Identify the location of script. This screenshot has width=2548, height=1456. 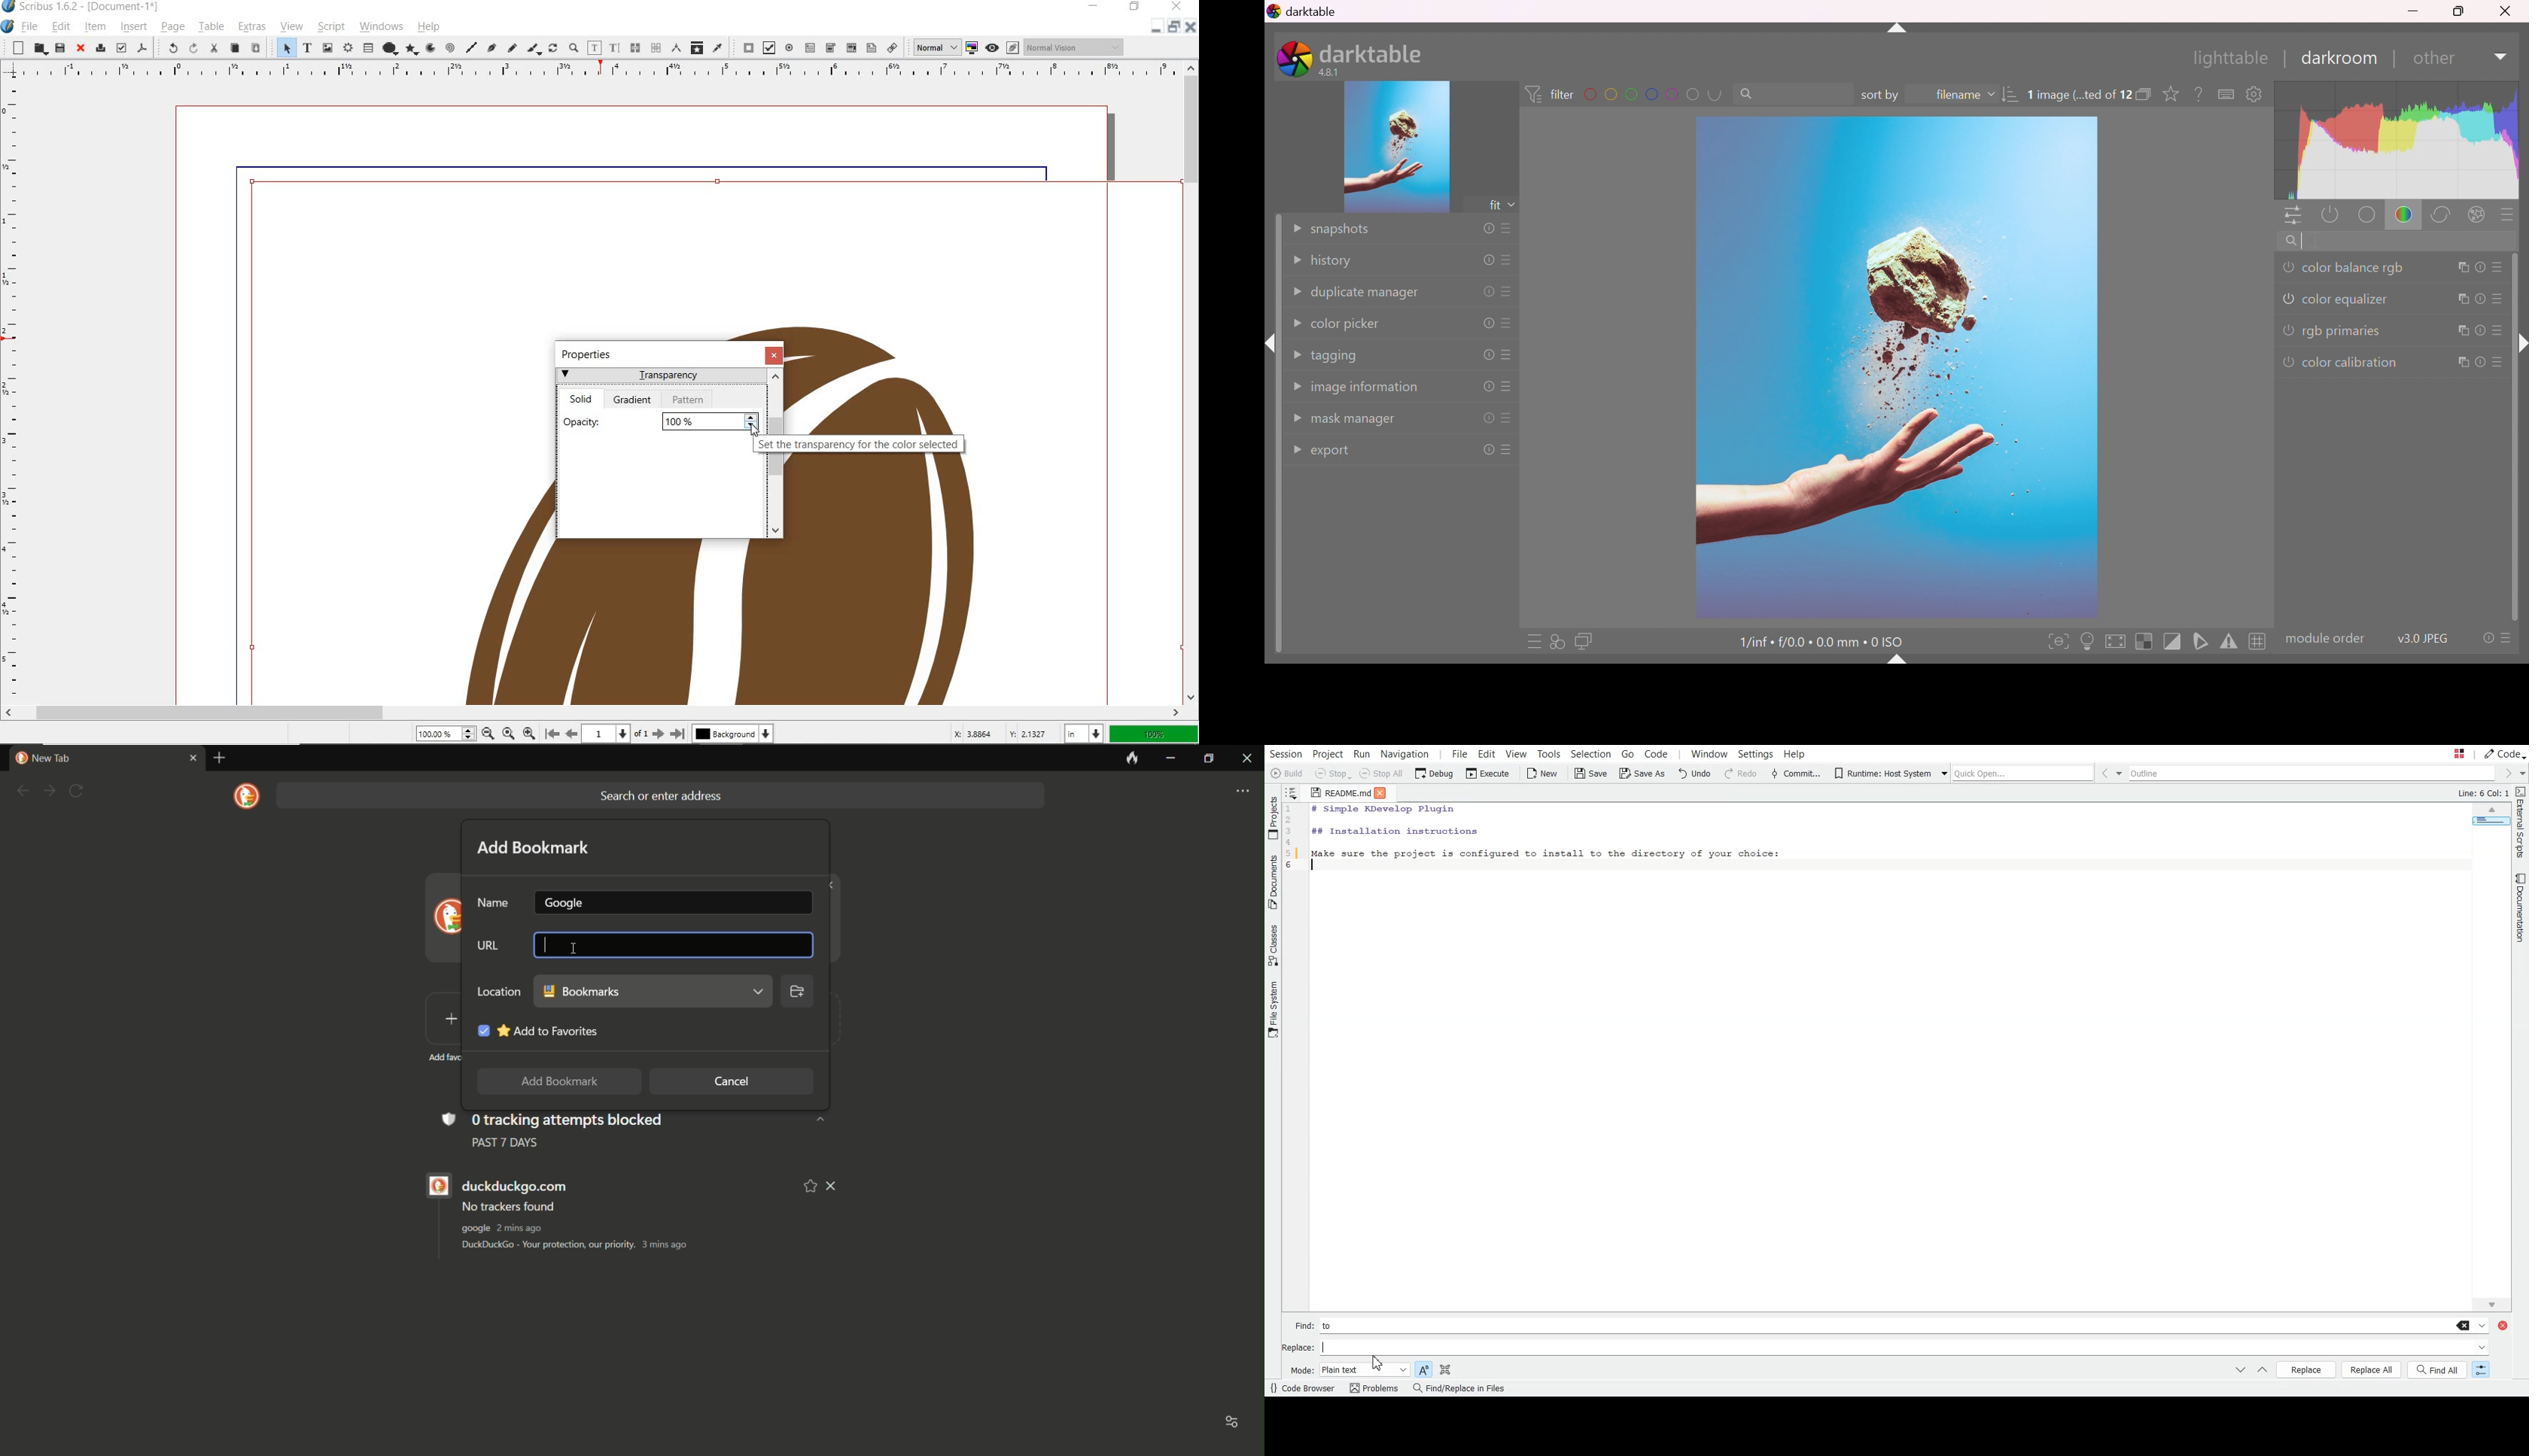
(330, 27).